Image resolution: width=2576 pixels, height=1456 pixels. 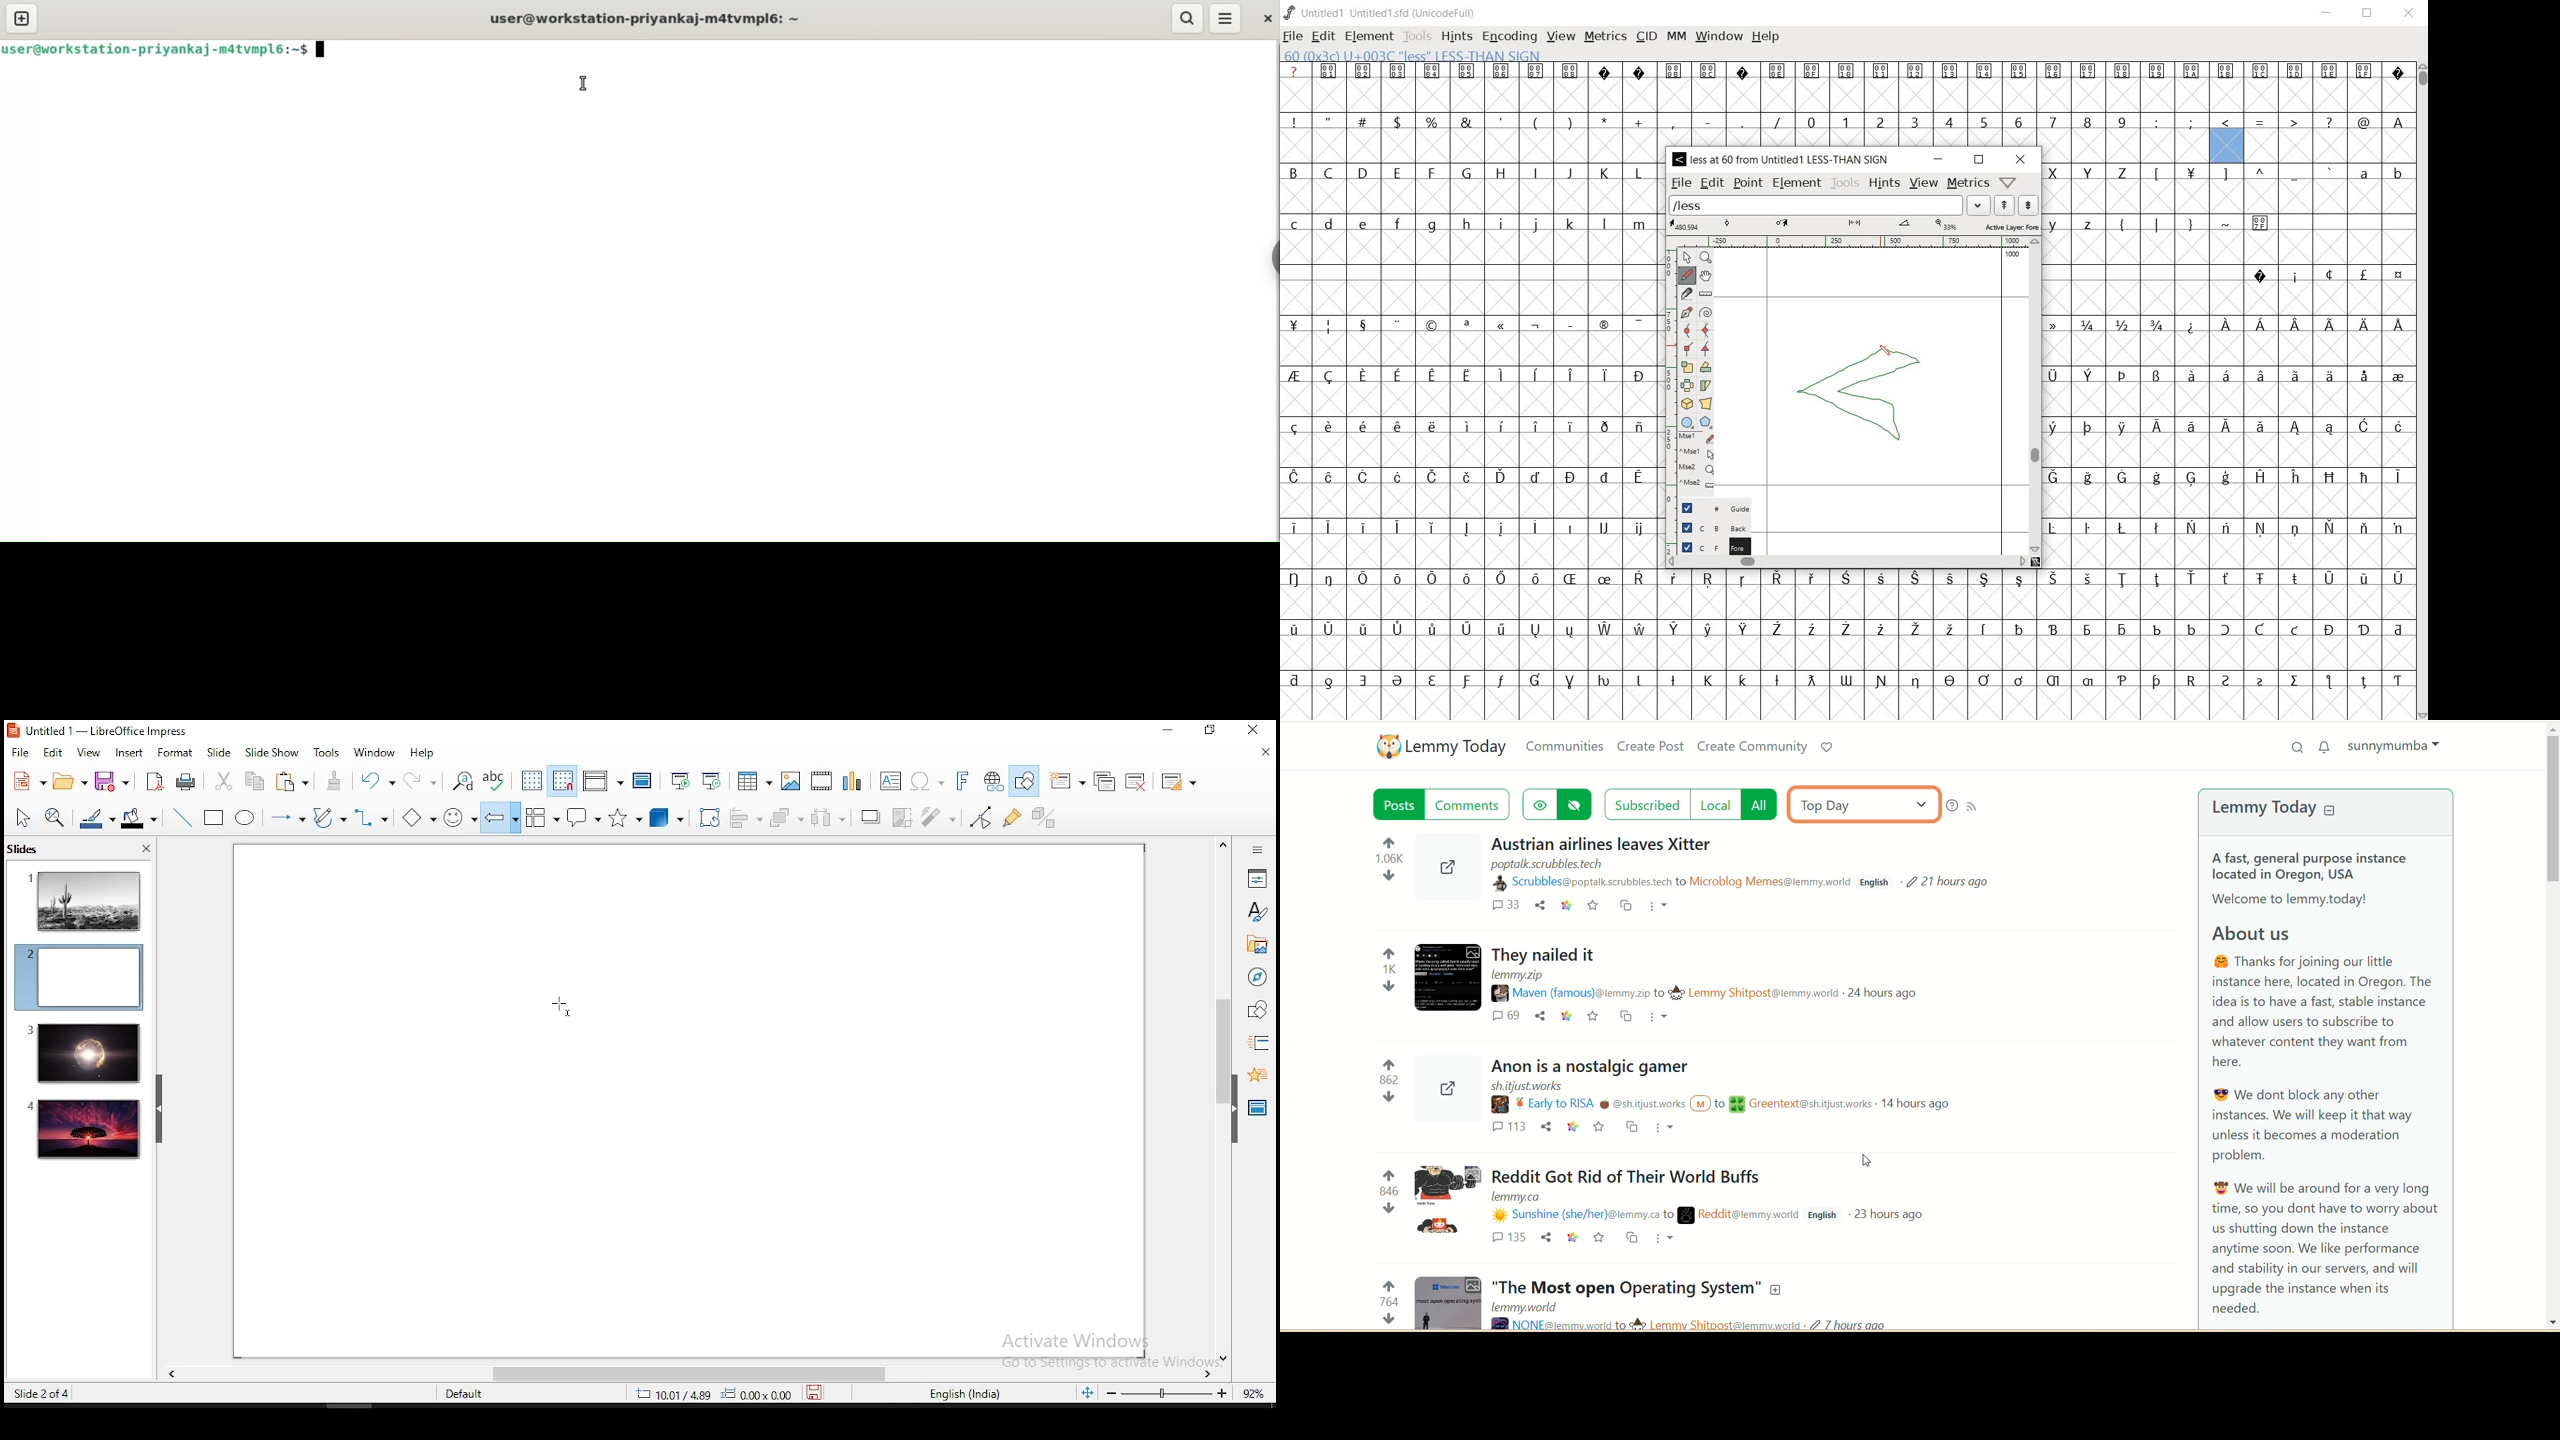 I want to click on save, so click(x=819, y=1394).